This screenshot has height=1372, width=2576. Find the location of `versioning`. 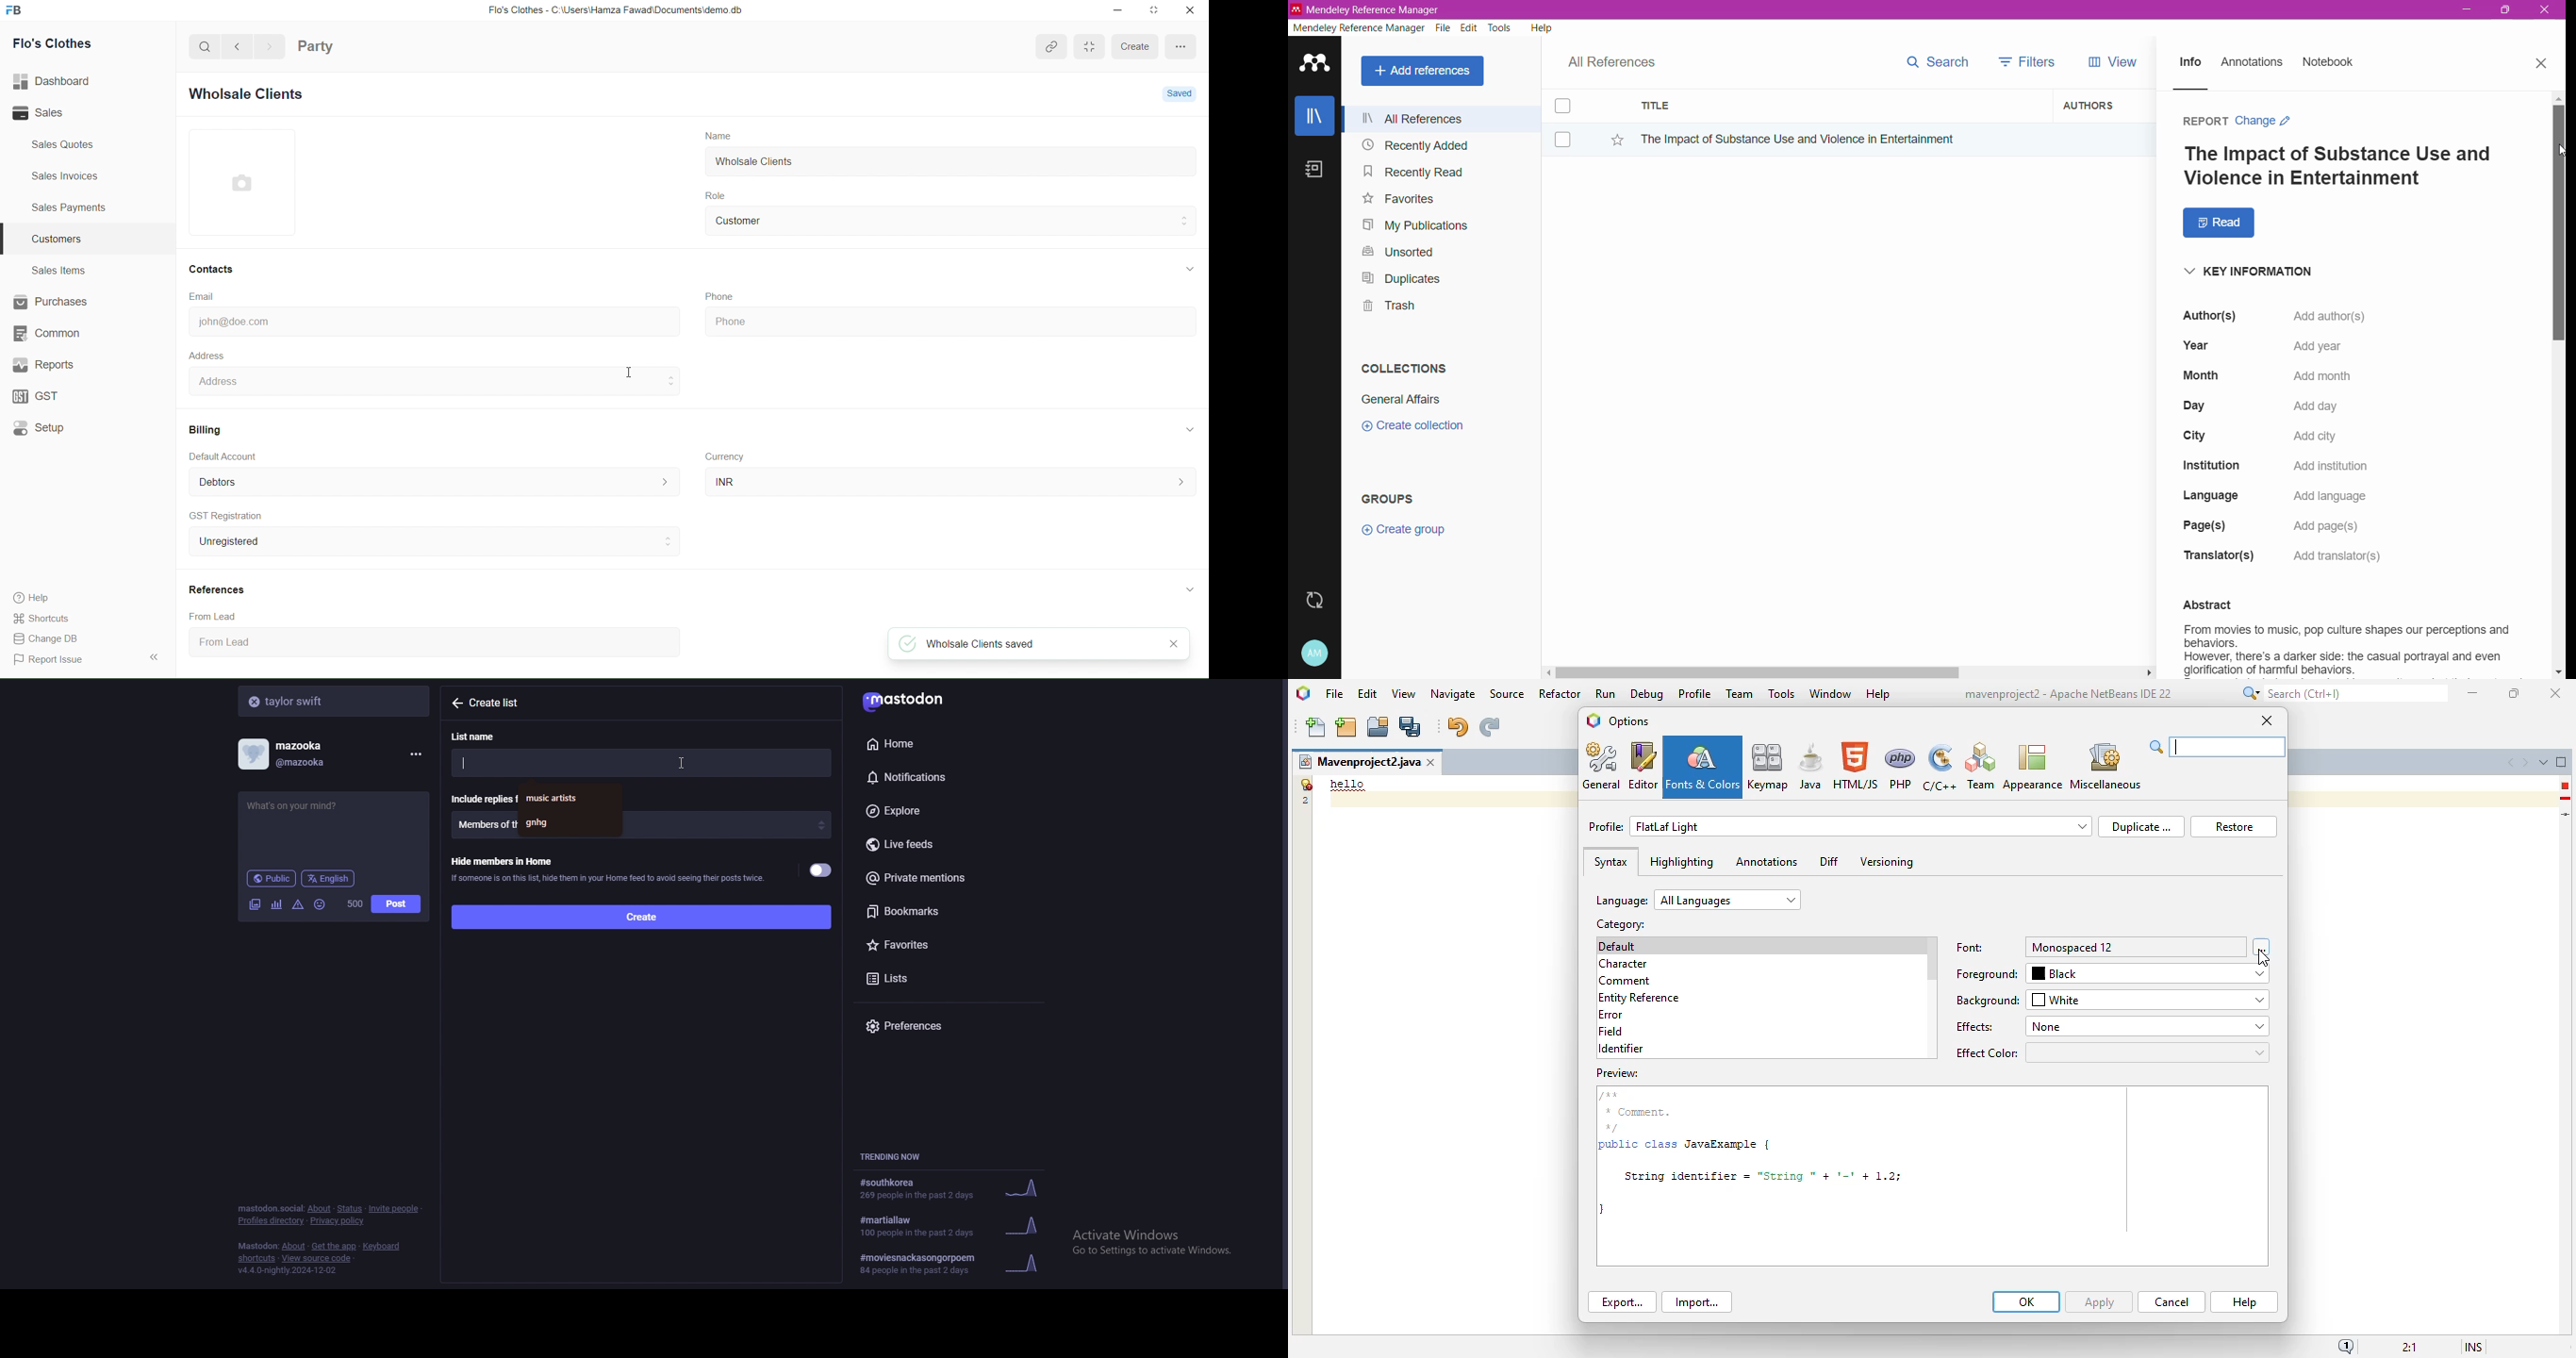

versioning is located at coordinates (1888, 862).